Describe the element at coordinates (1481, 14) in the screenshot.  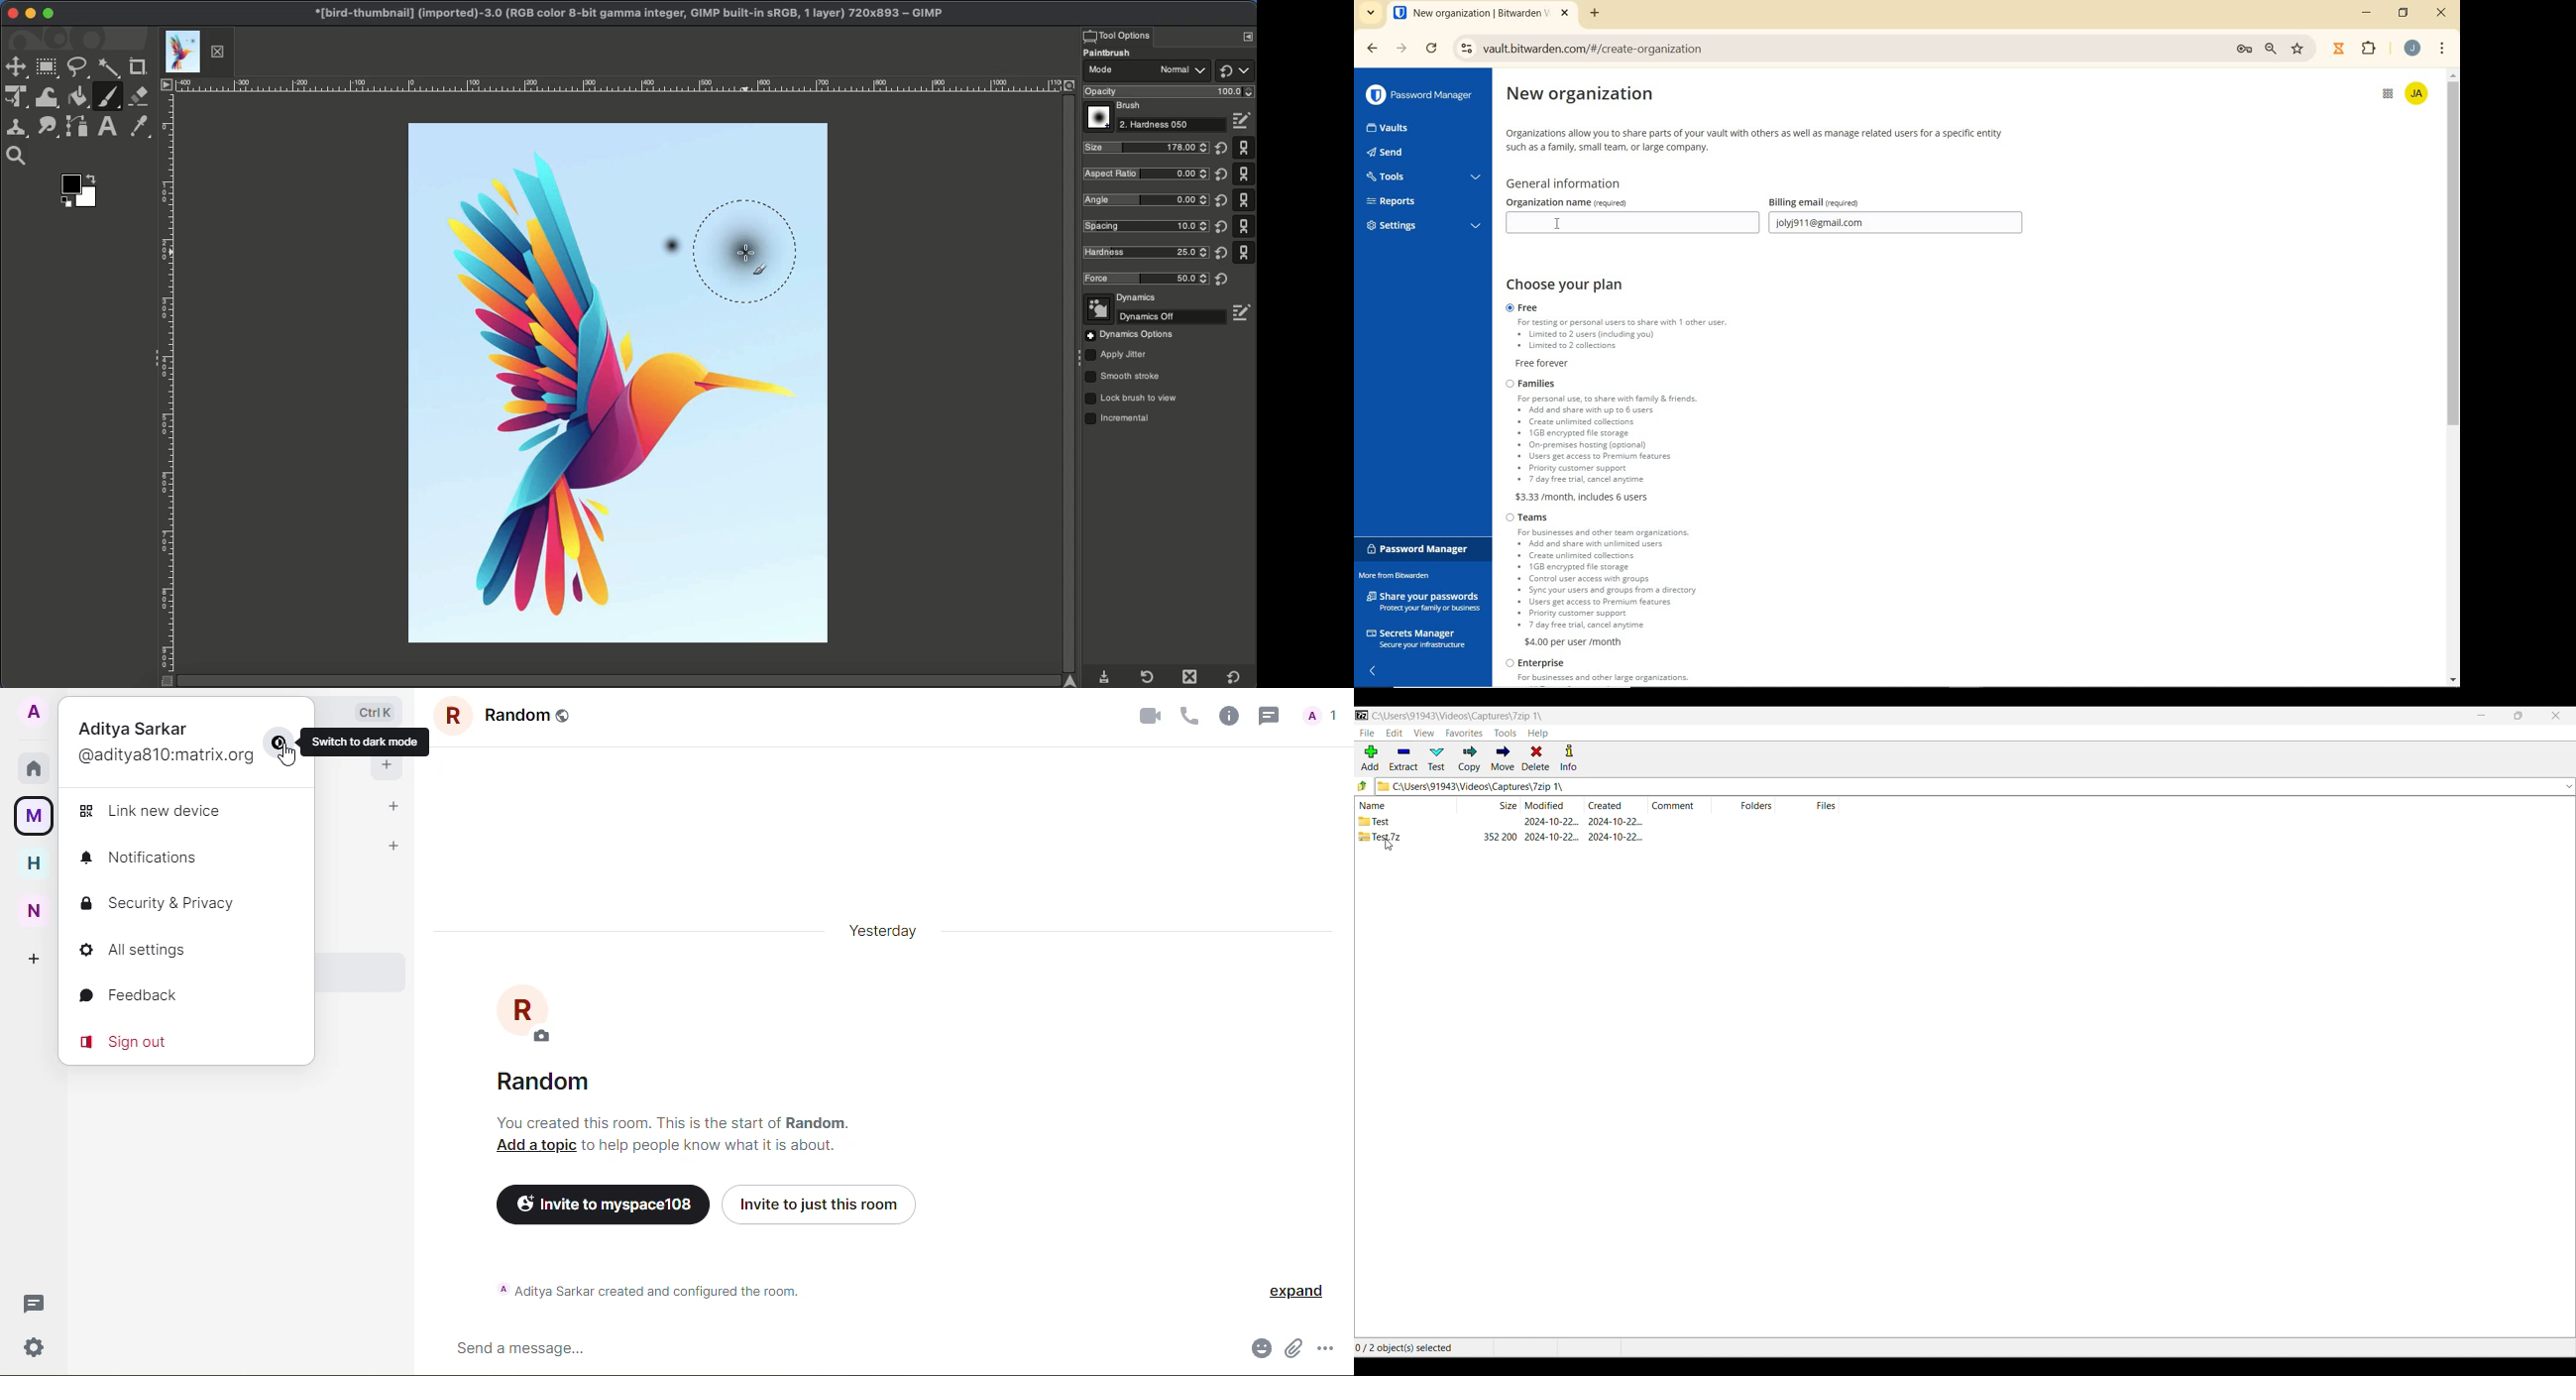
I see `Bitwarden Web Vault` at that location.